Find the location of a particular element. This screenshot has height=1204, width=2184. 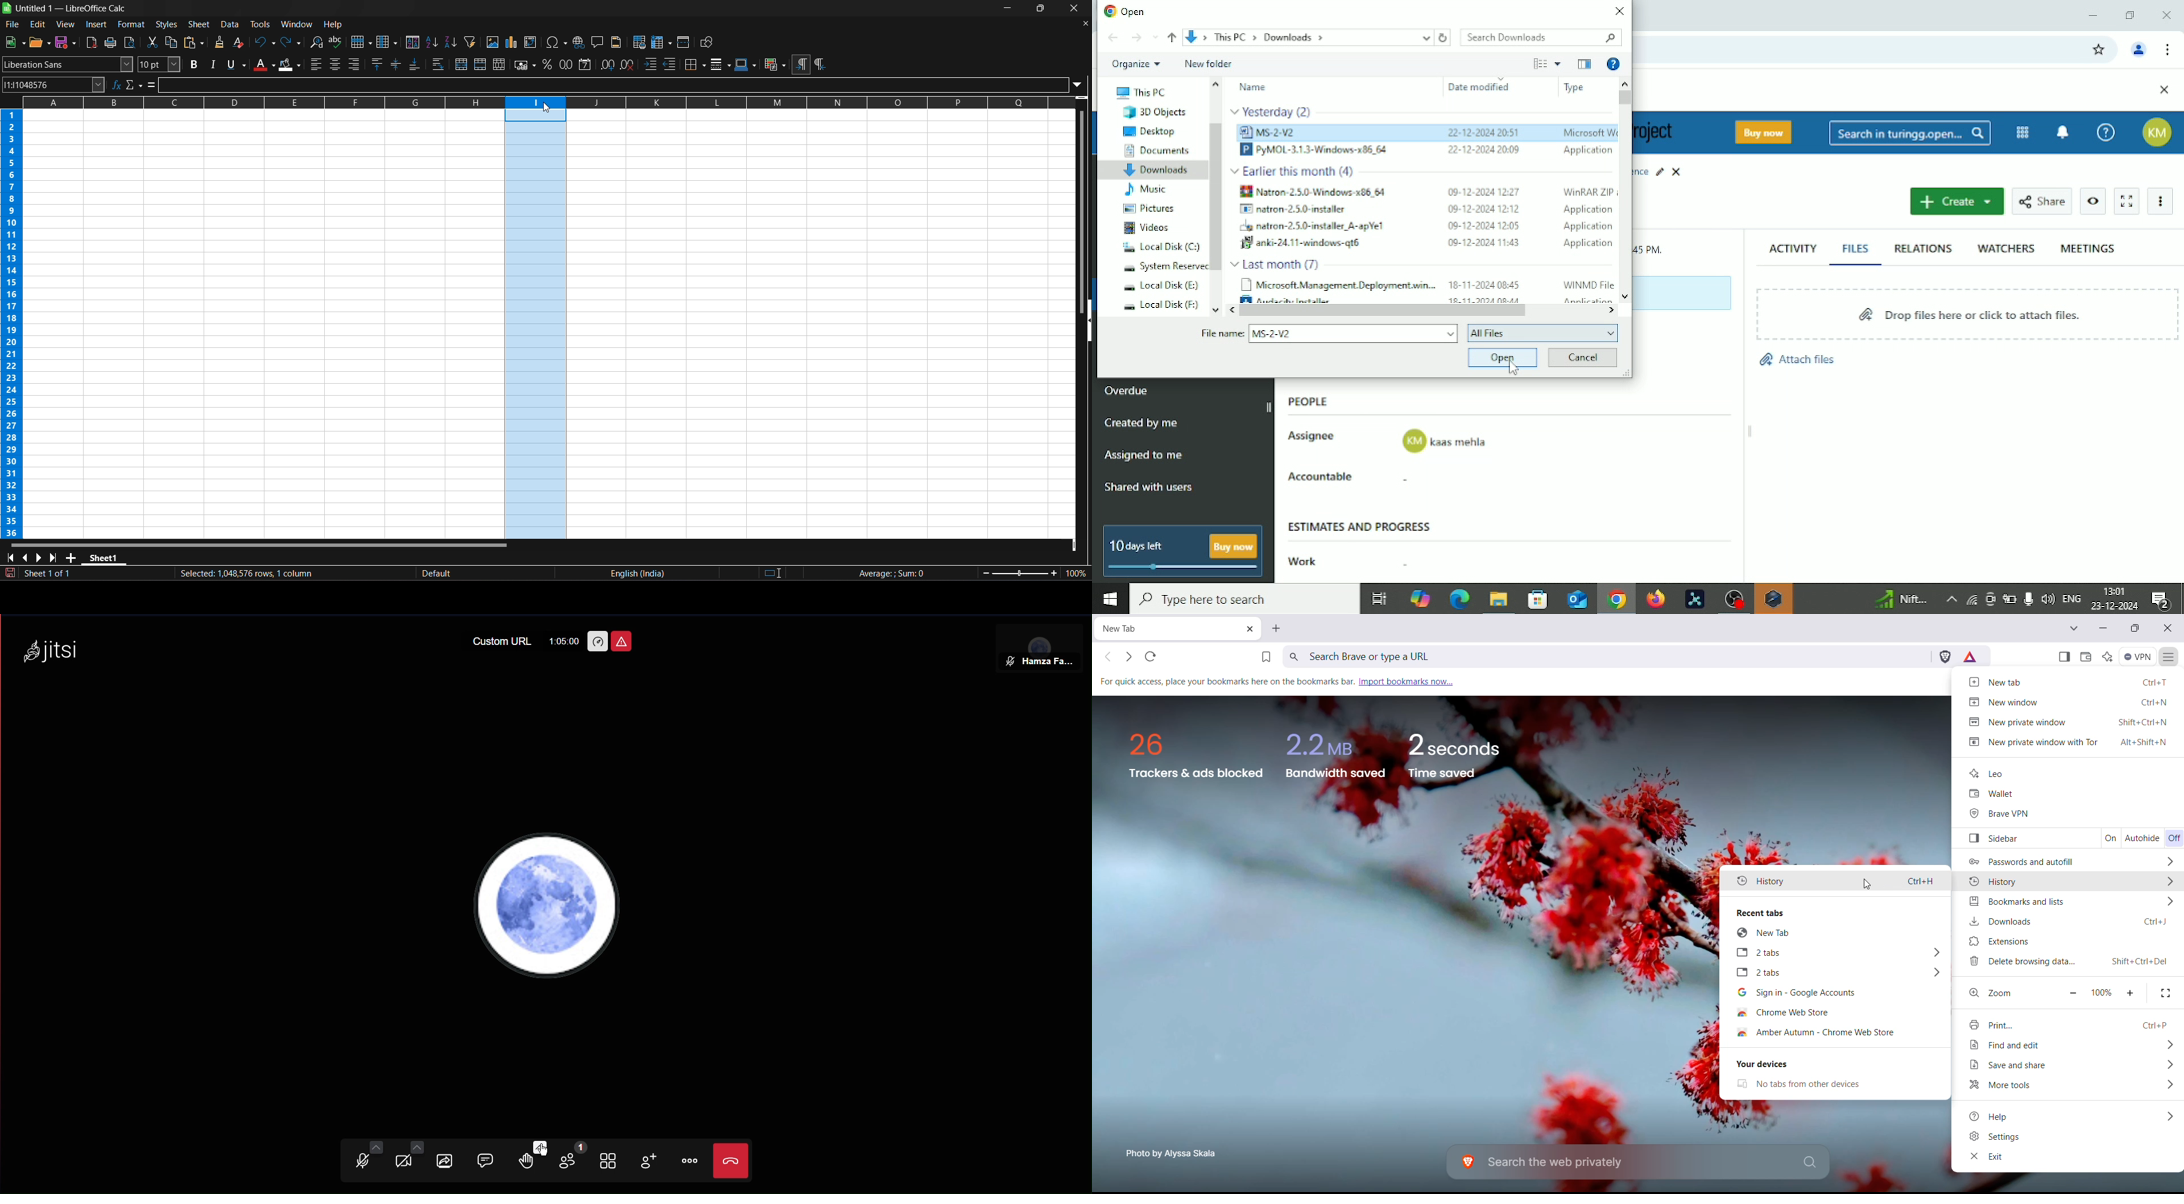

New Tab is located at coordinates (1152, 629).